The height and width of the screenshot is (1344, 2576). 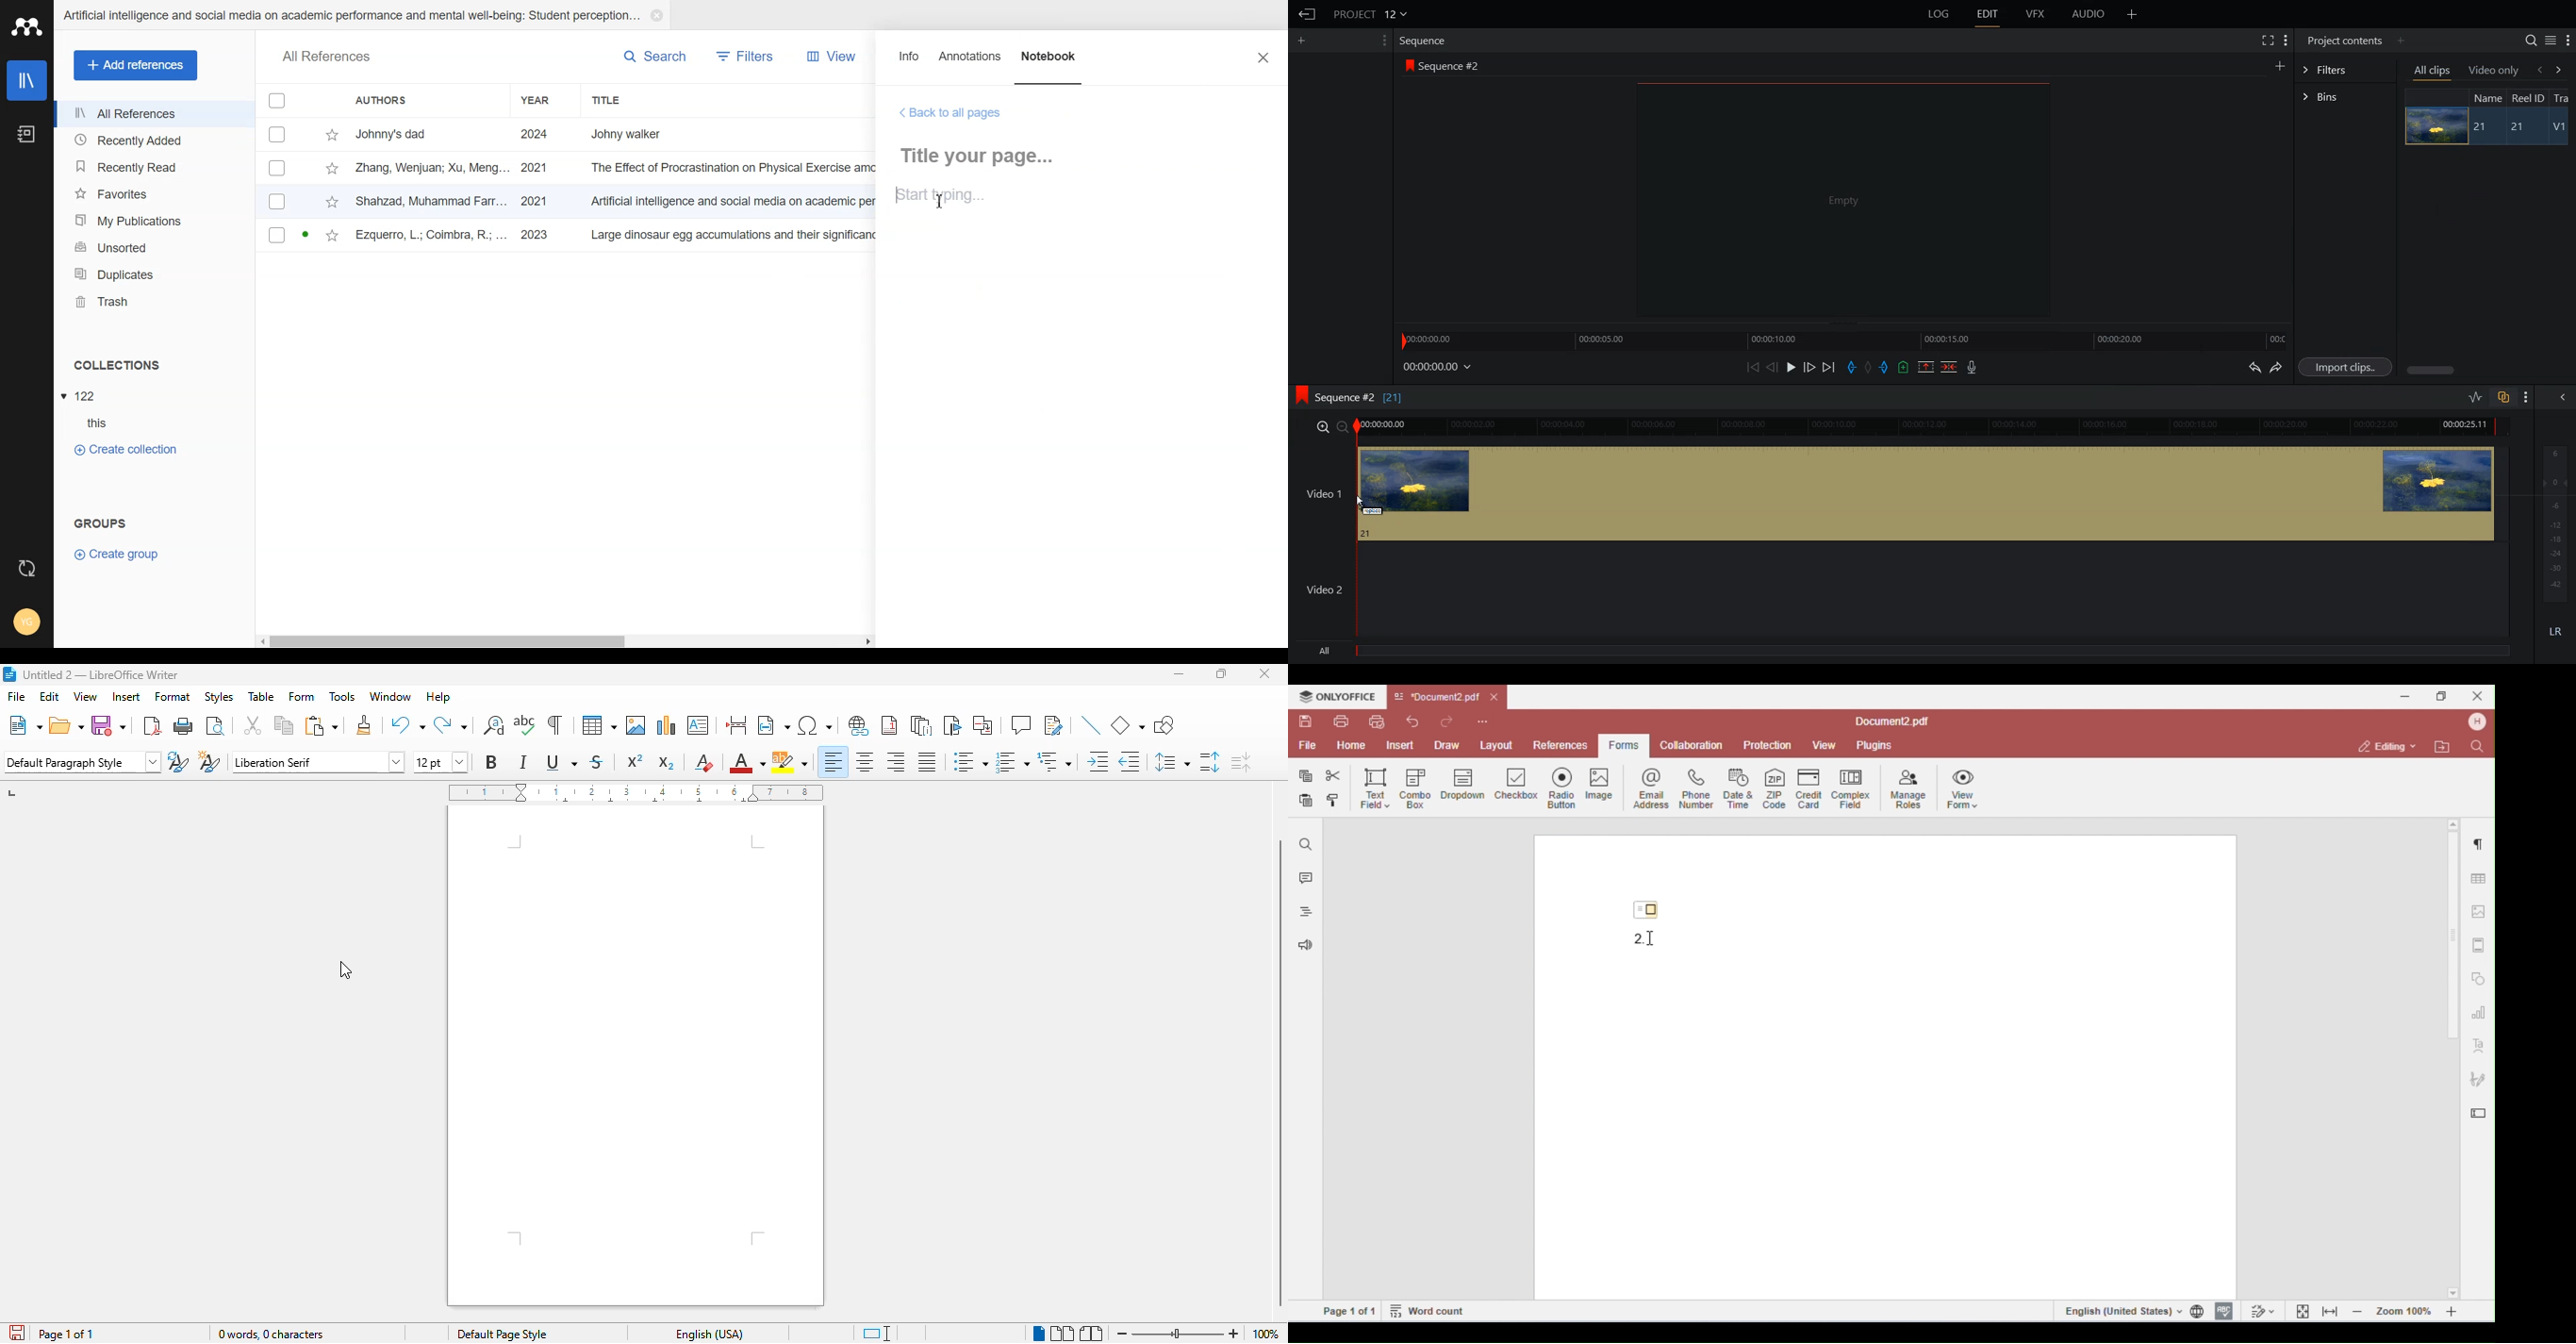 I want to click on tools, so click(x=342, y=696).